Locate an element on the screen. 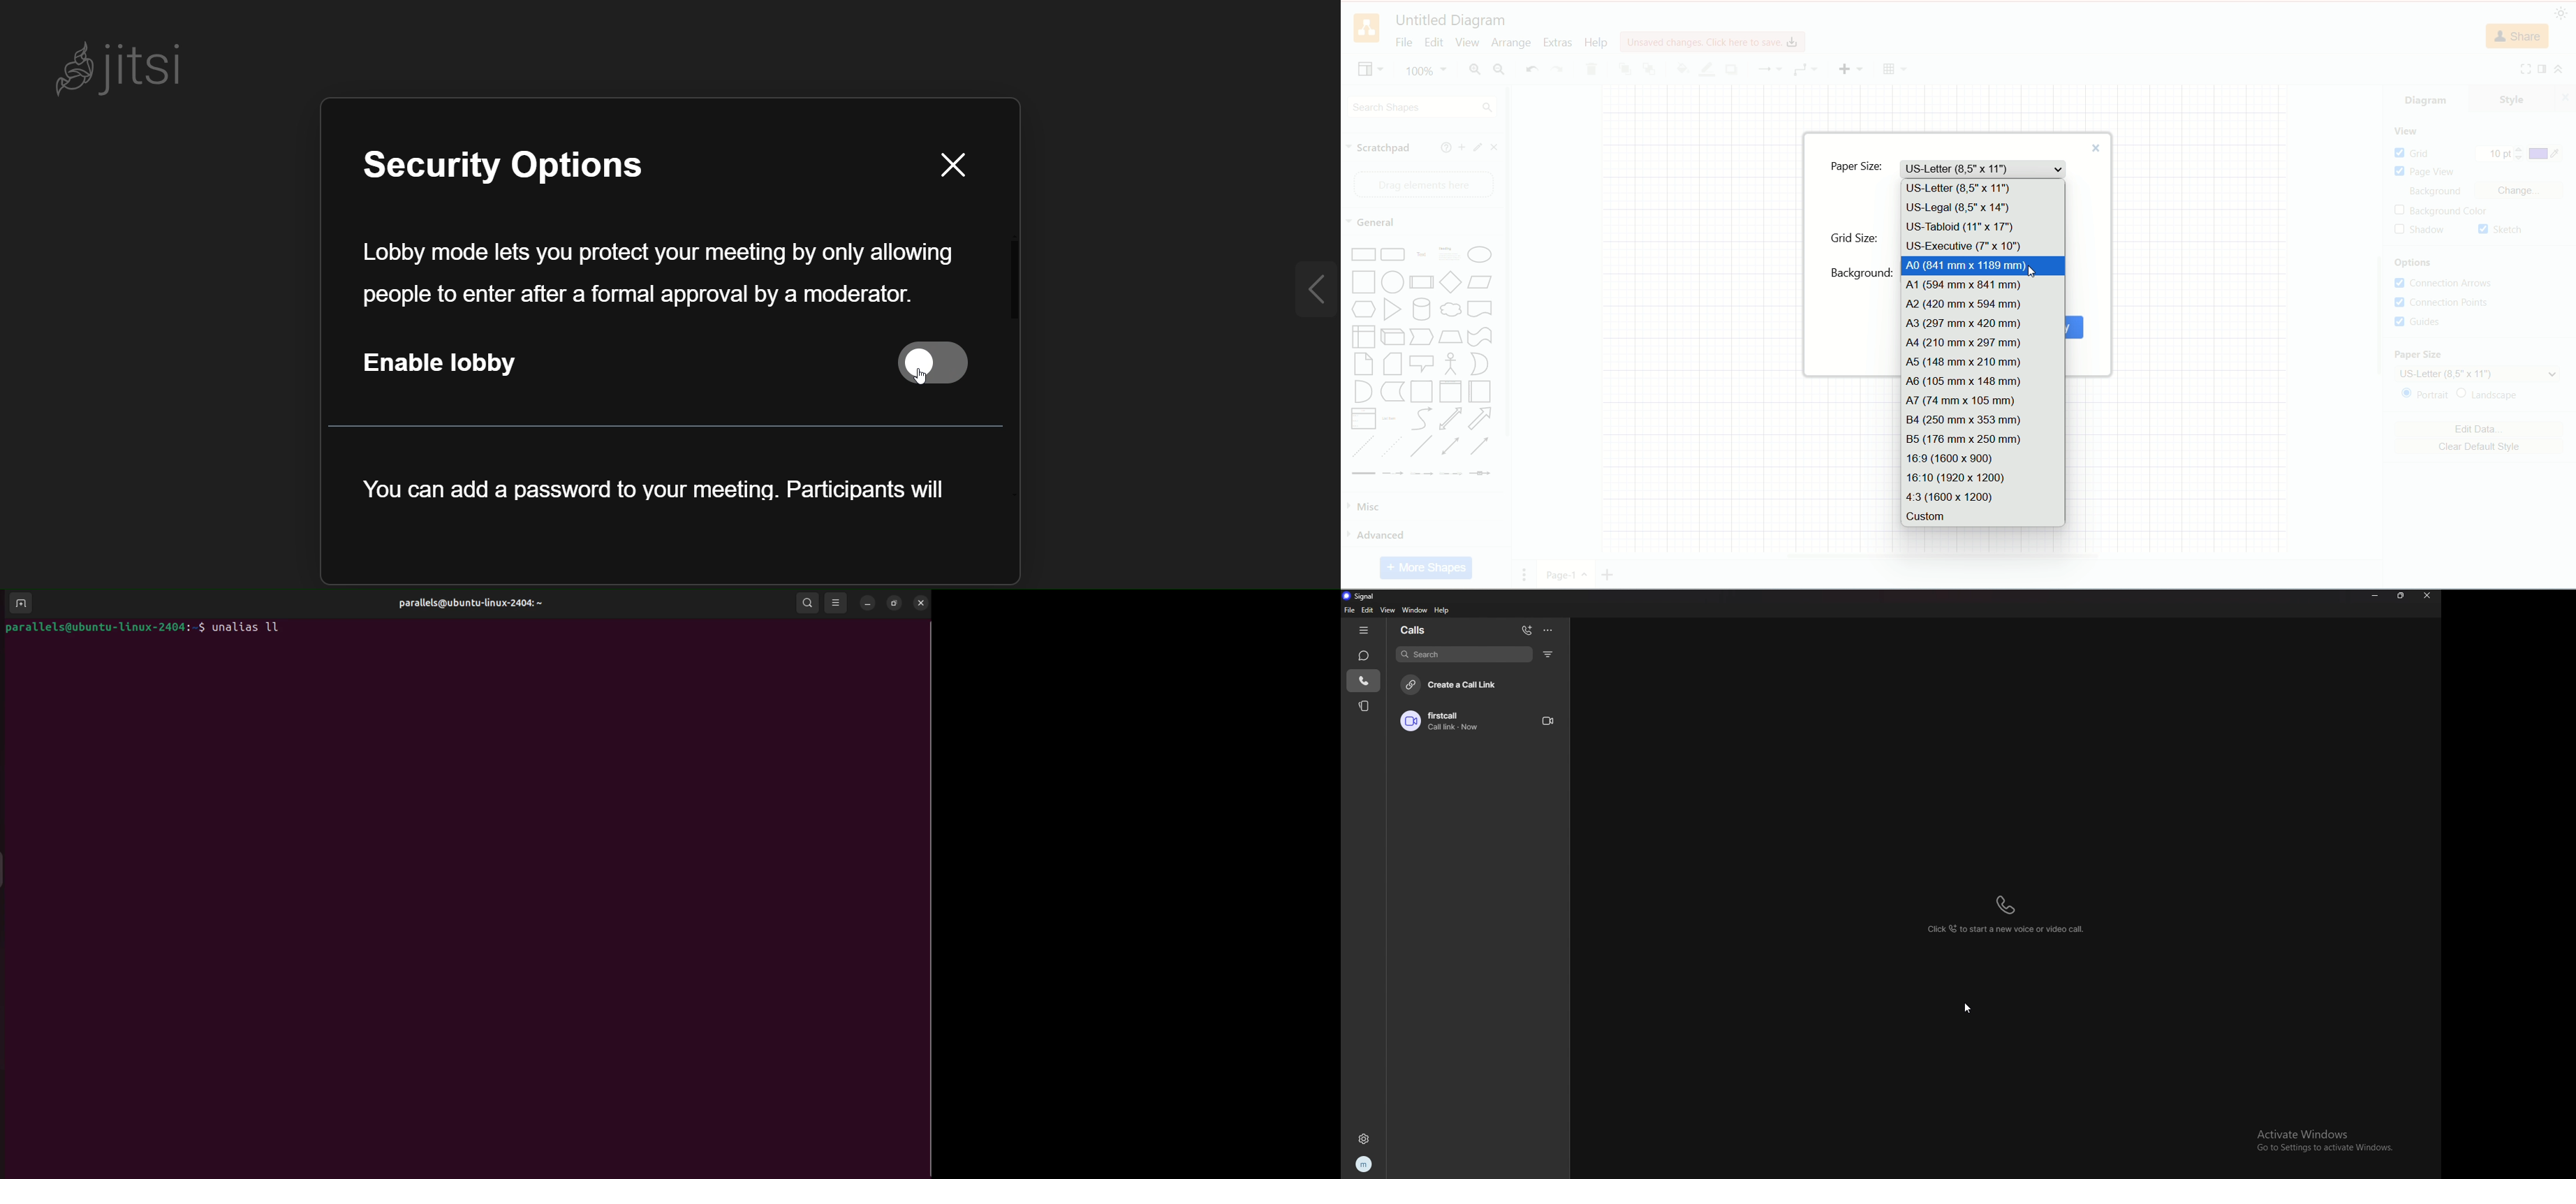 This screenshot has height=1204, width=2576. click to start a new voice or video call is located at coordinates (2007, 913).